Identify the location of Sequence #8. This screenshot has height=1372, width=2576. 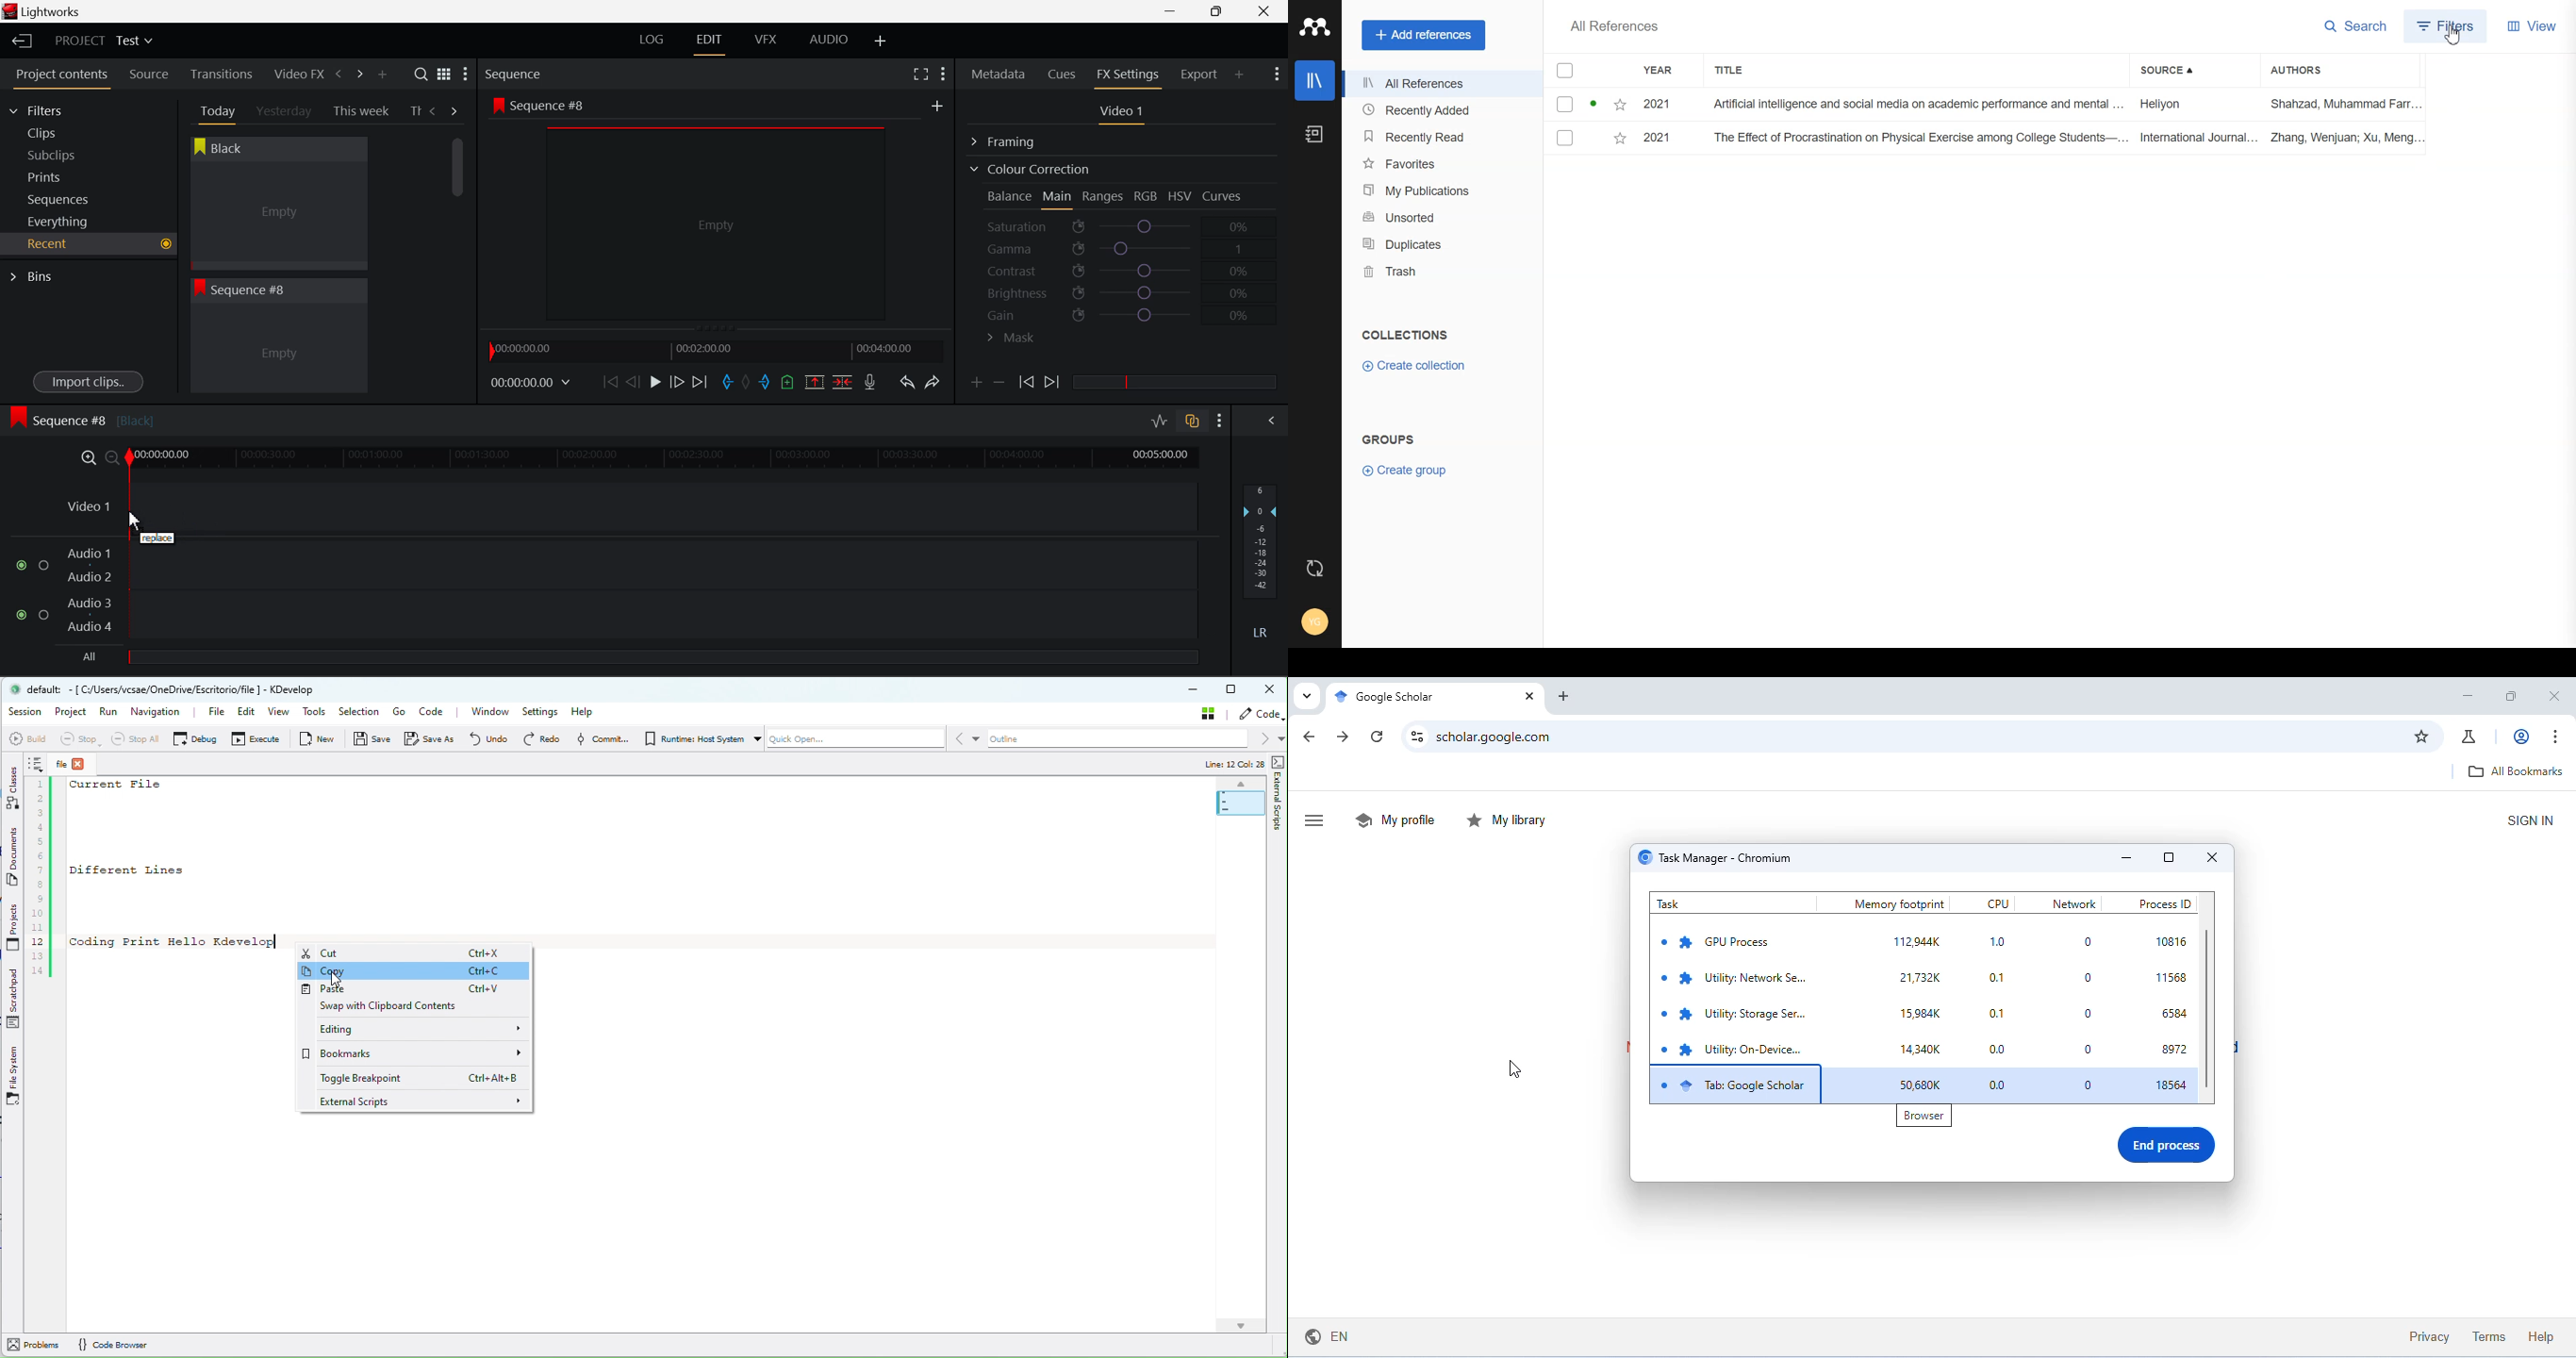
(81, 418).